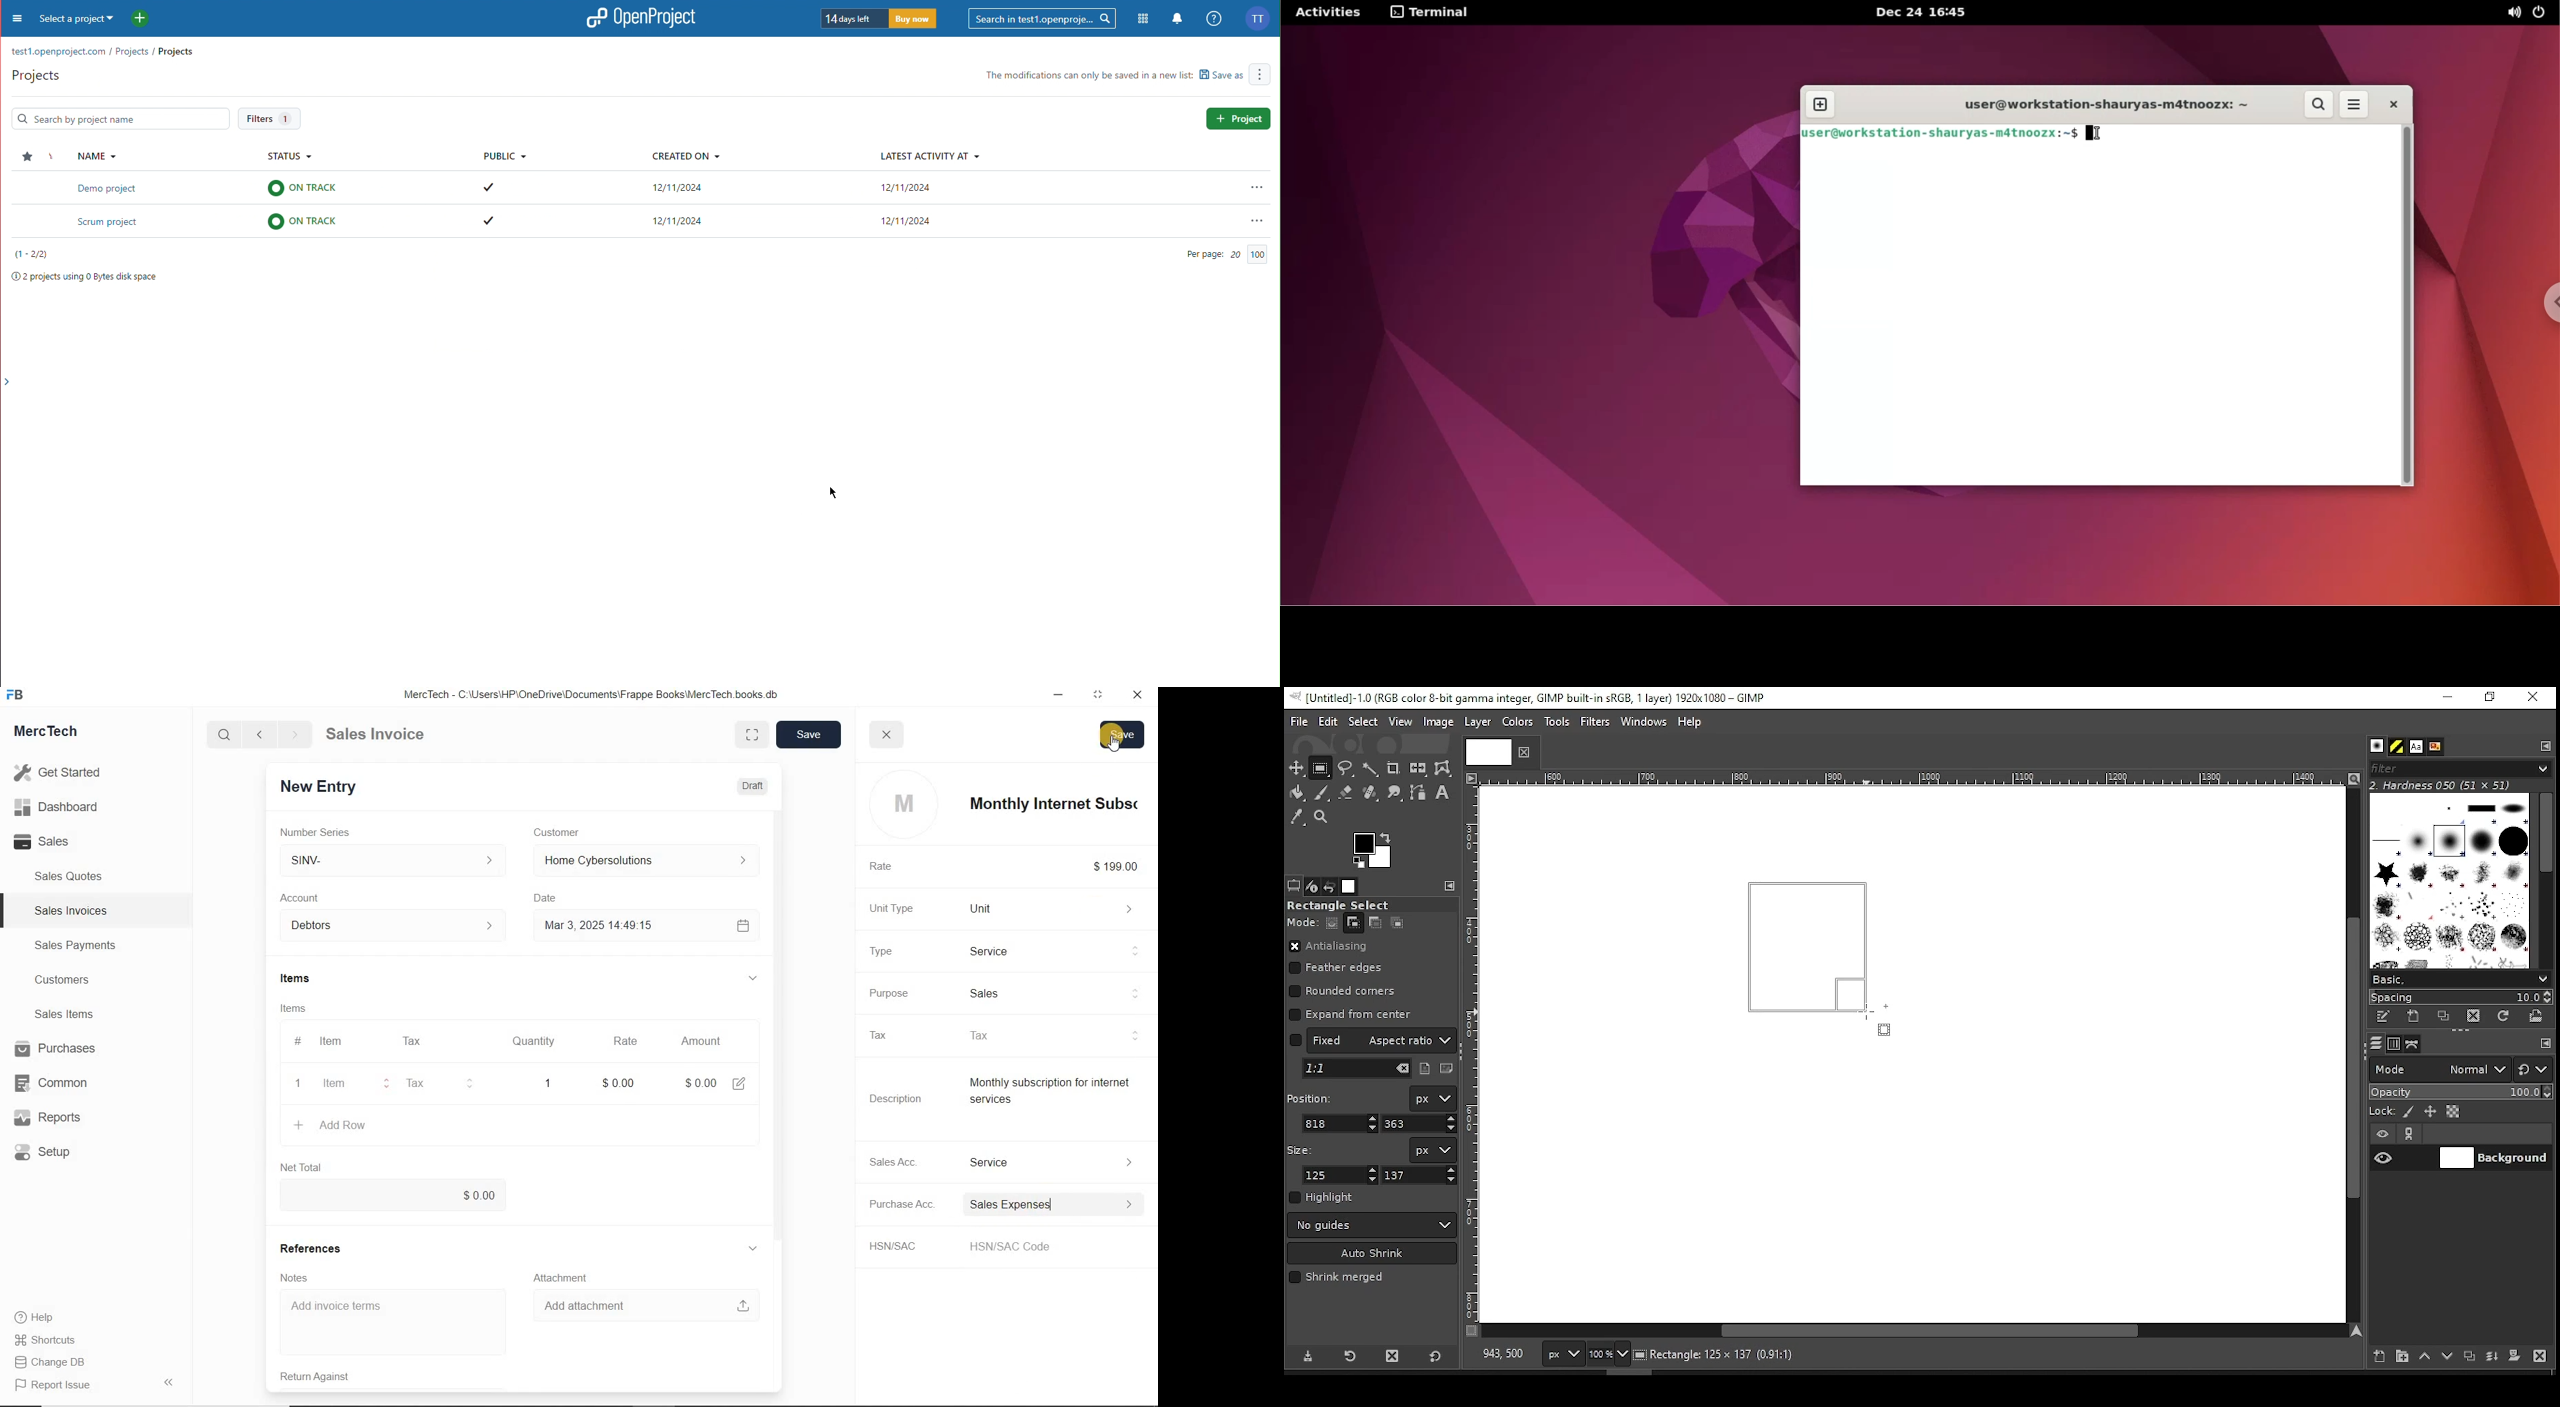  I want to click on quatity: 1, so click(541, 1082).